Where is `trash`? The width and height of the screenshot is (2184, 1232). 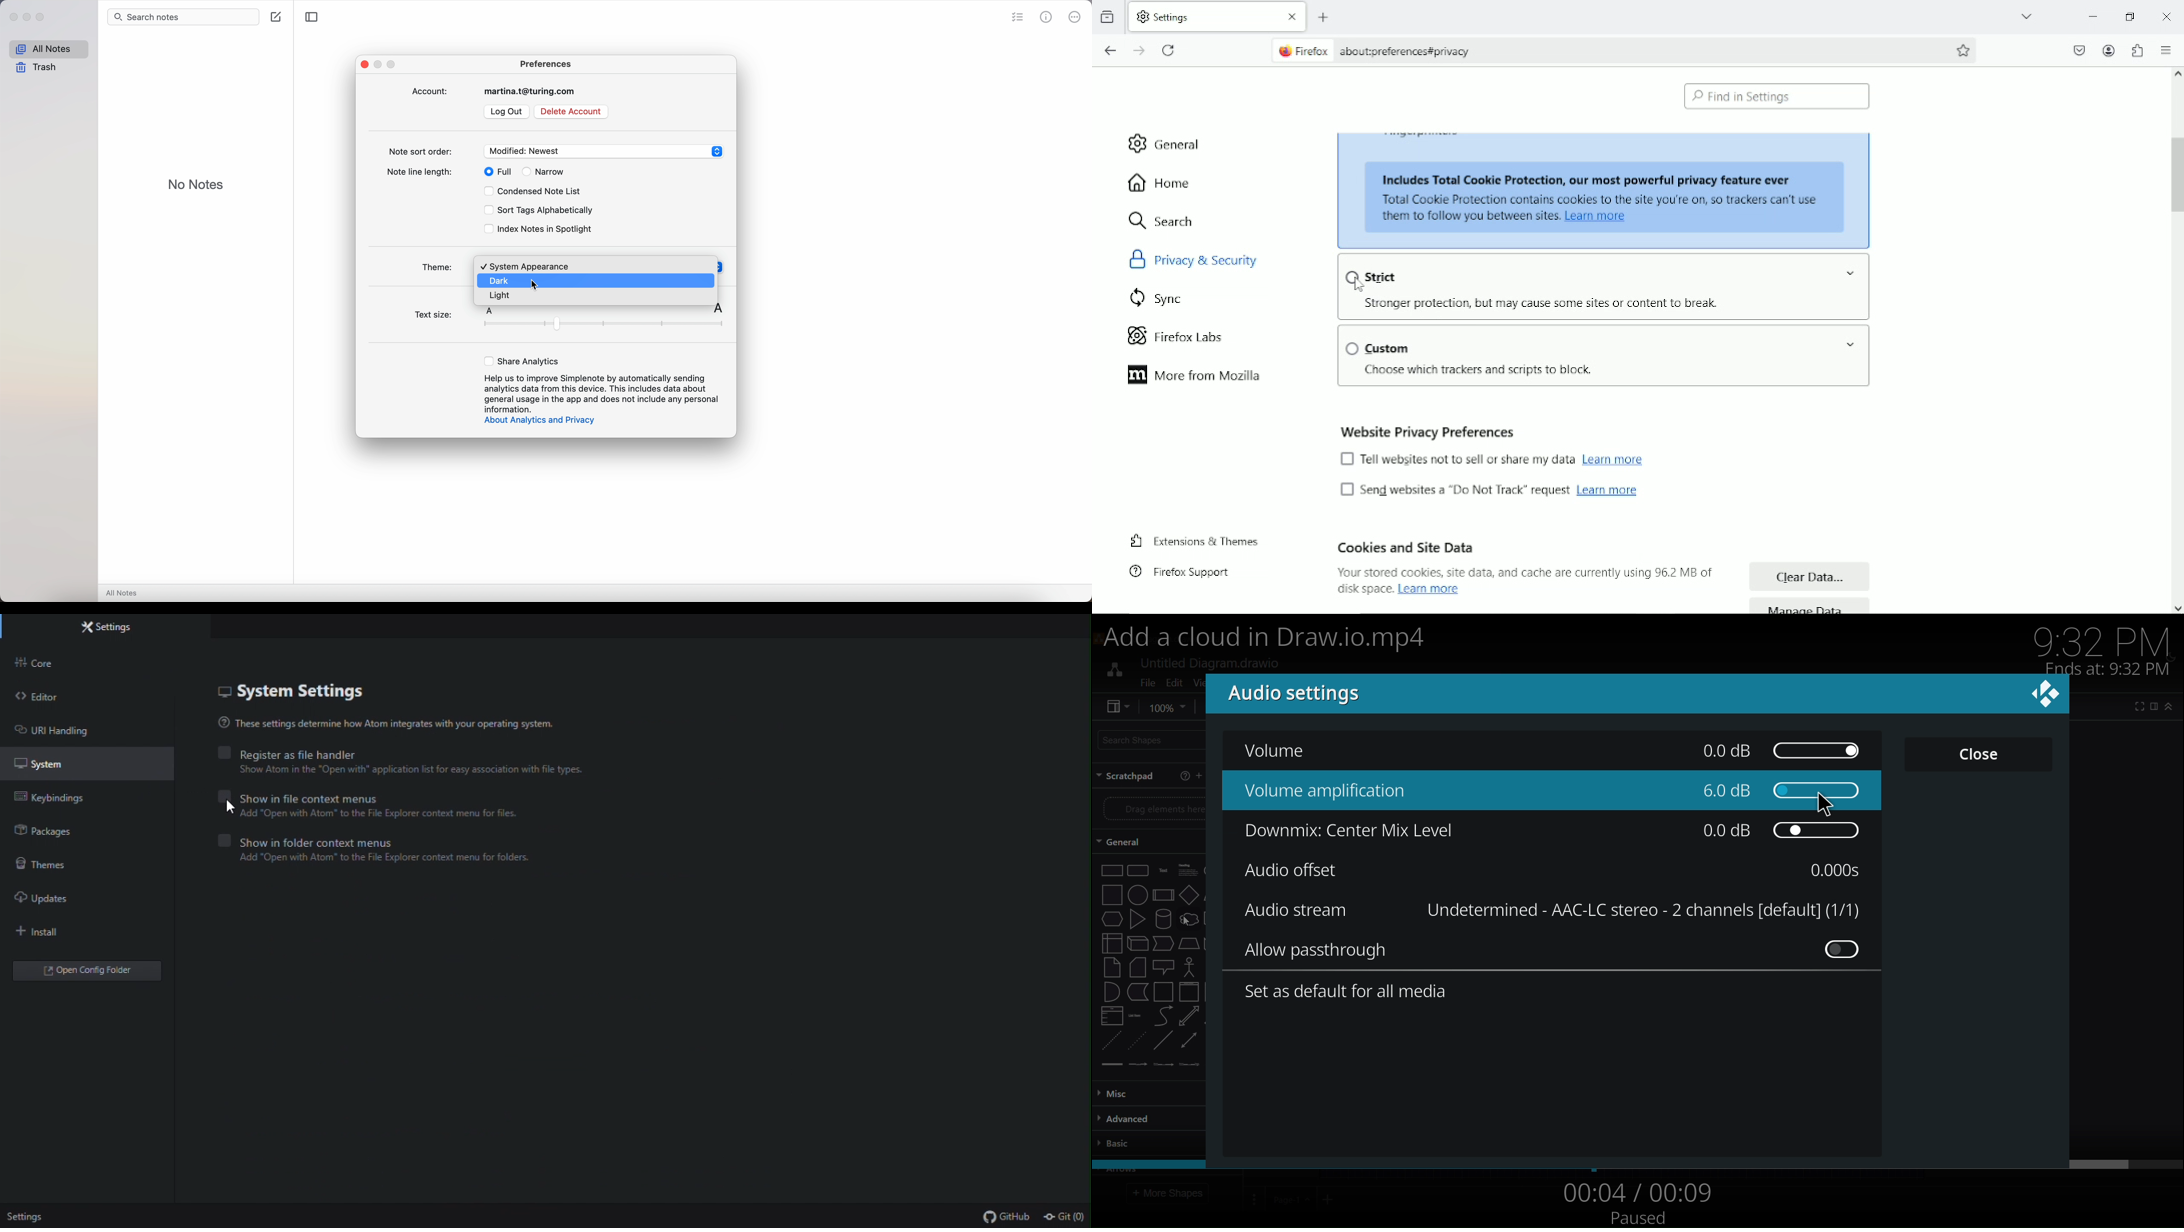
trash is located at coordinates (38, 68).